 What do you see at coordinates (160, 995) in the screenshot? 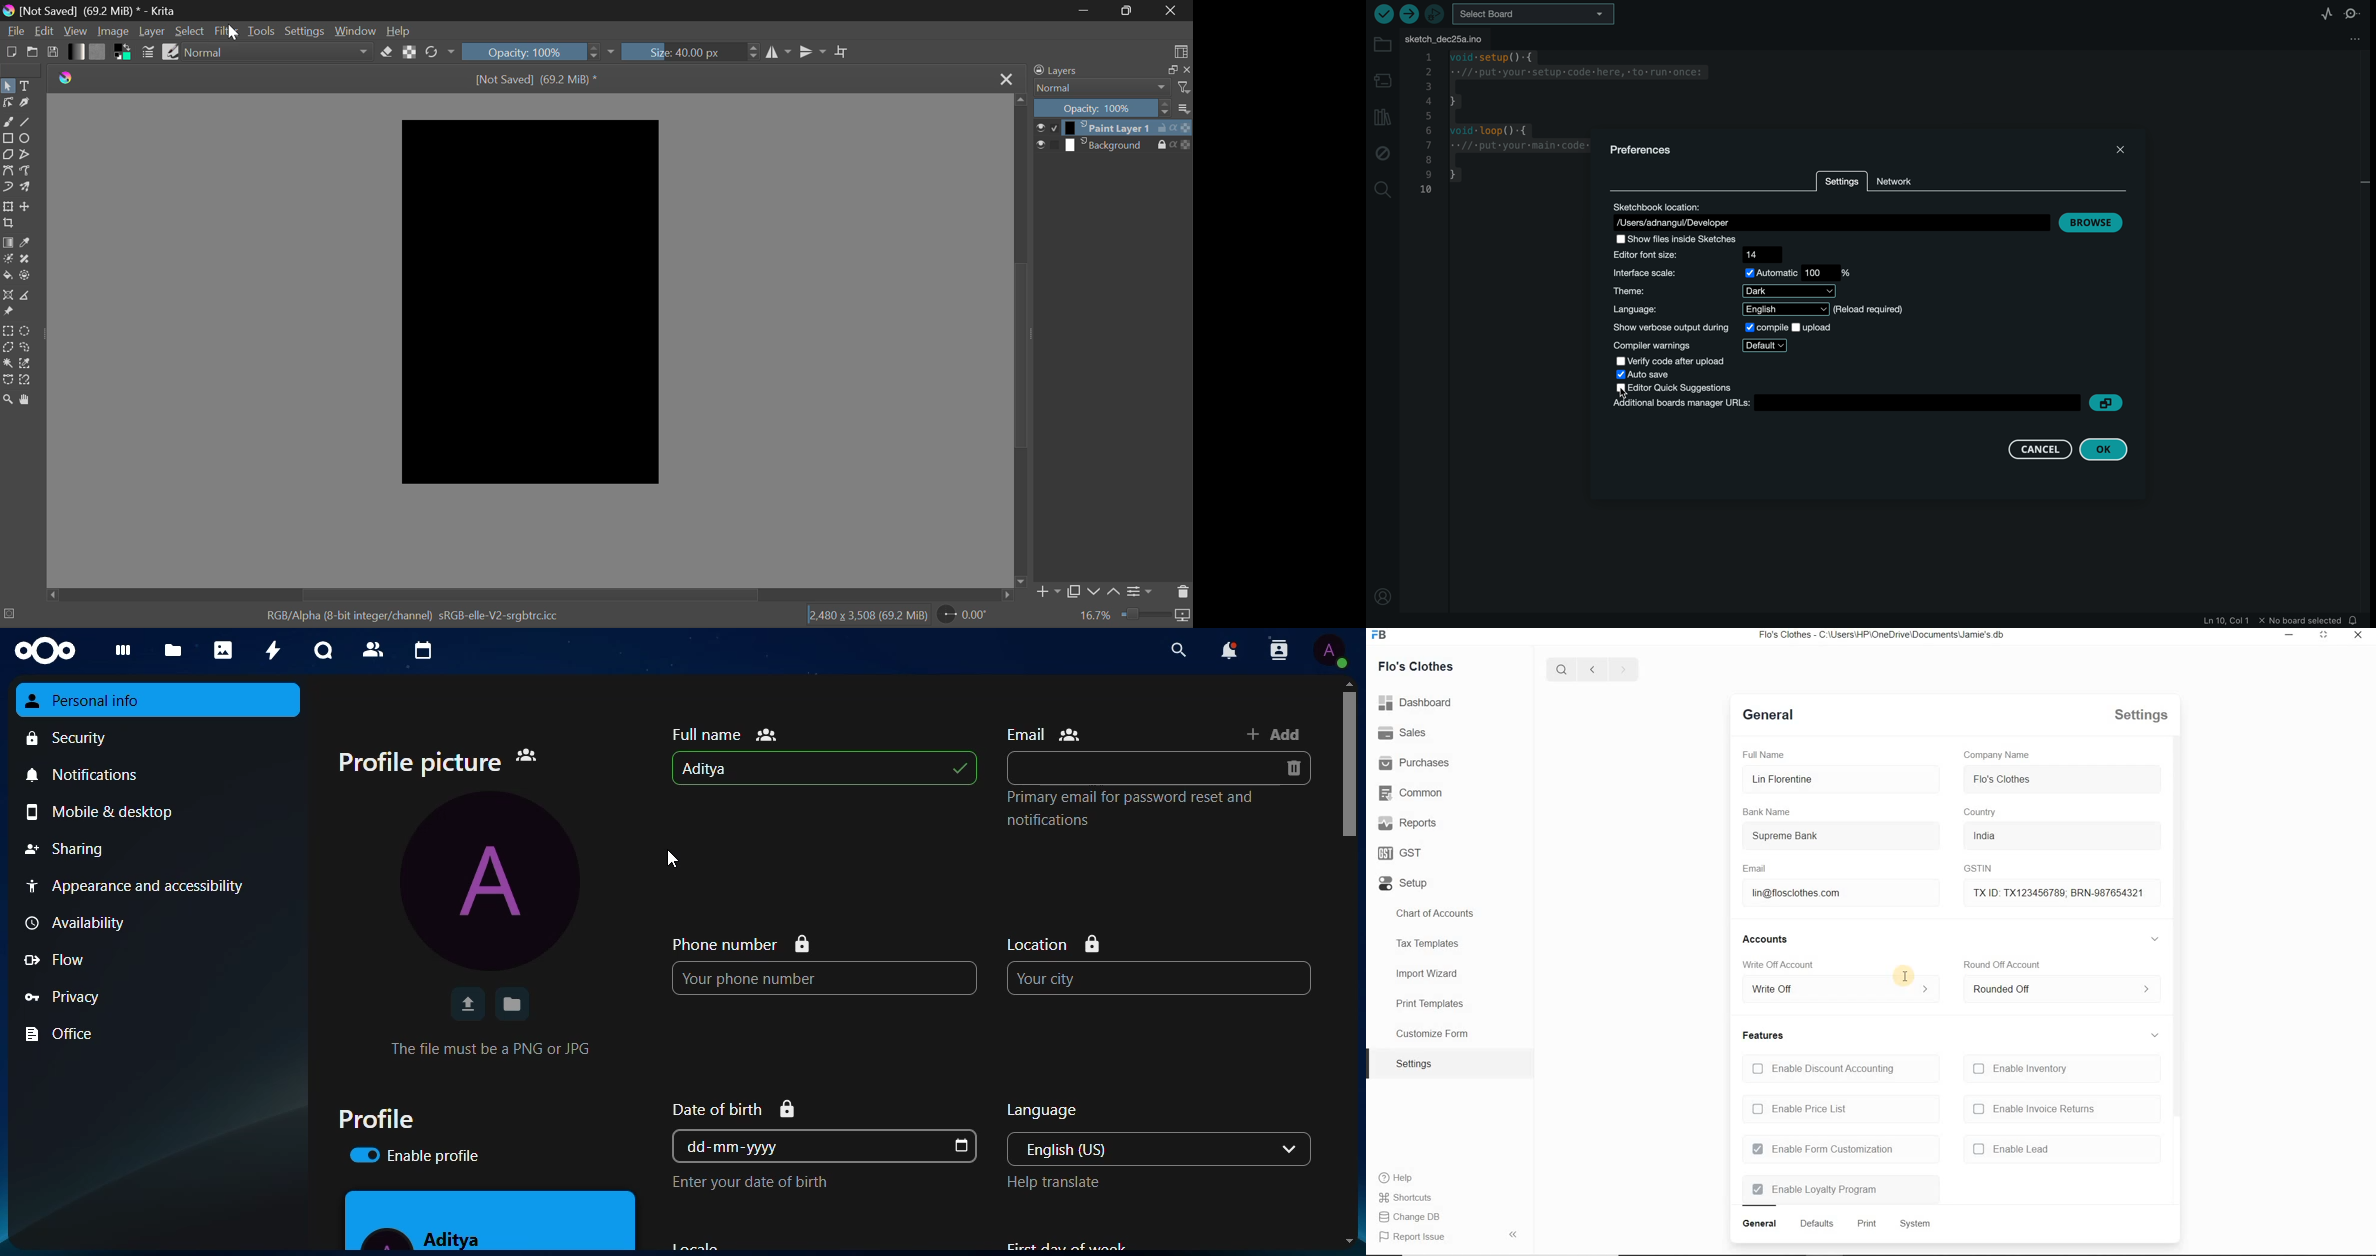
I see `privacy` at bounding box center [160, 995].